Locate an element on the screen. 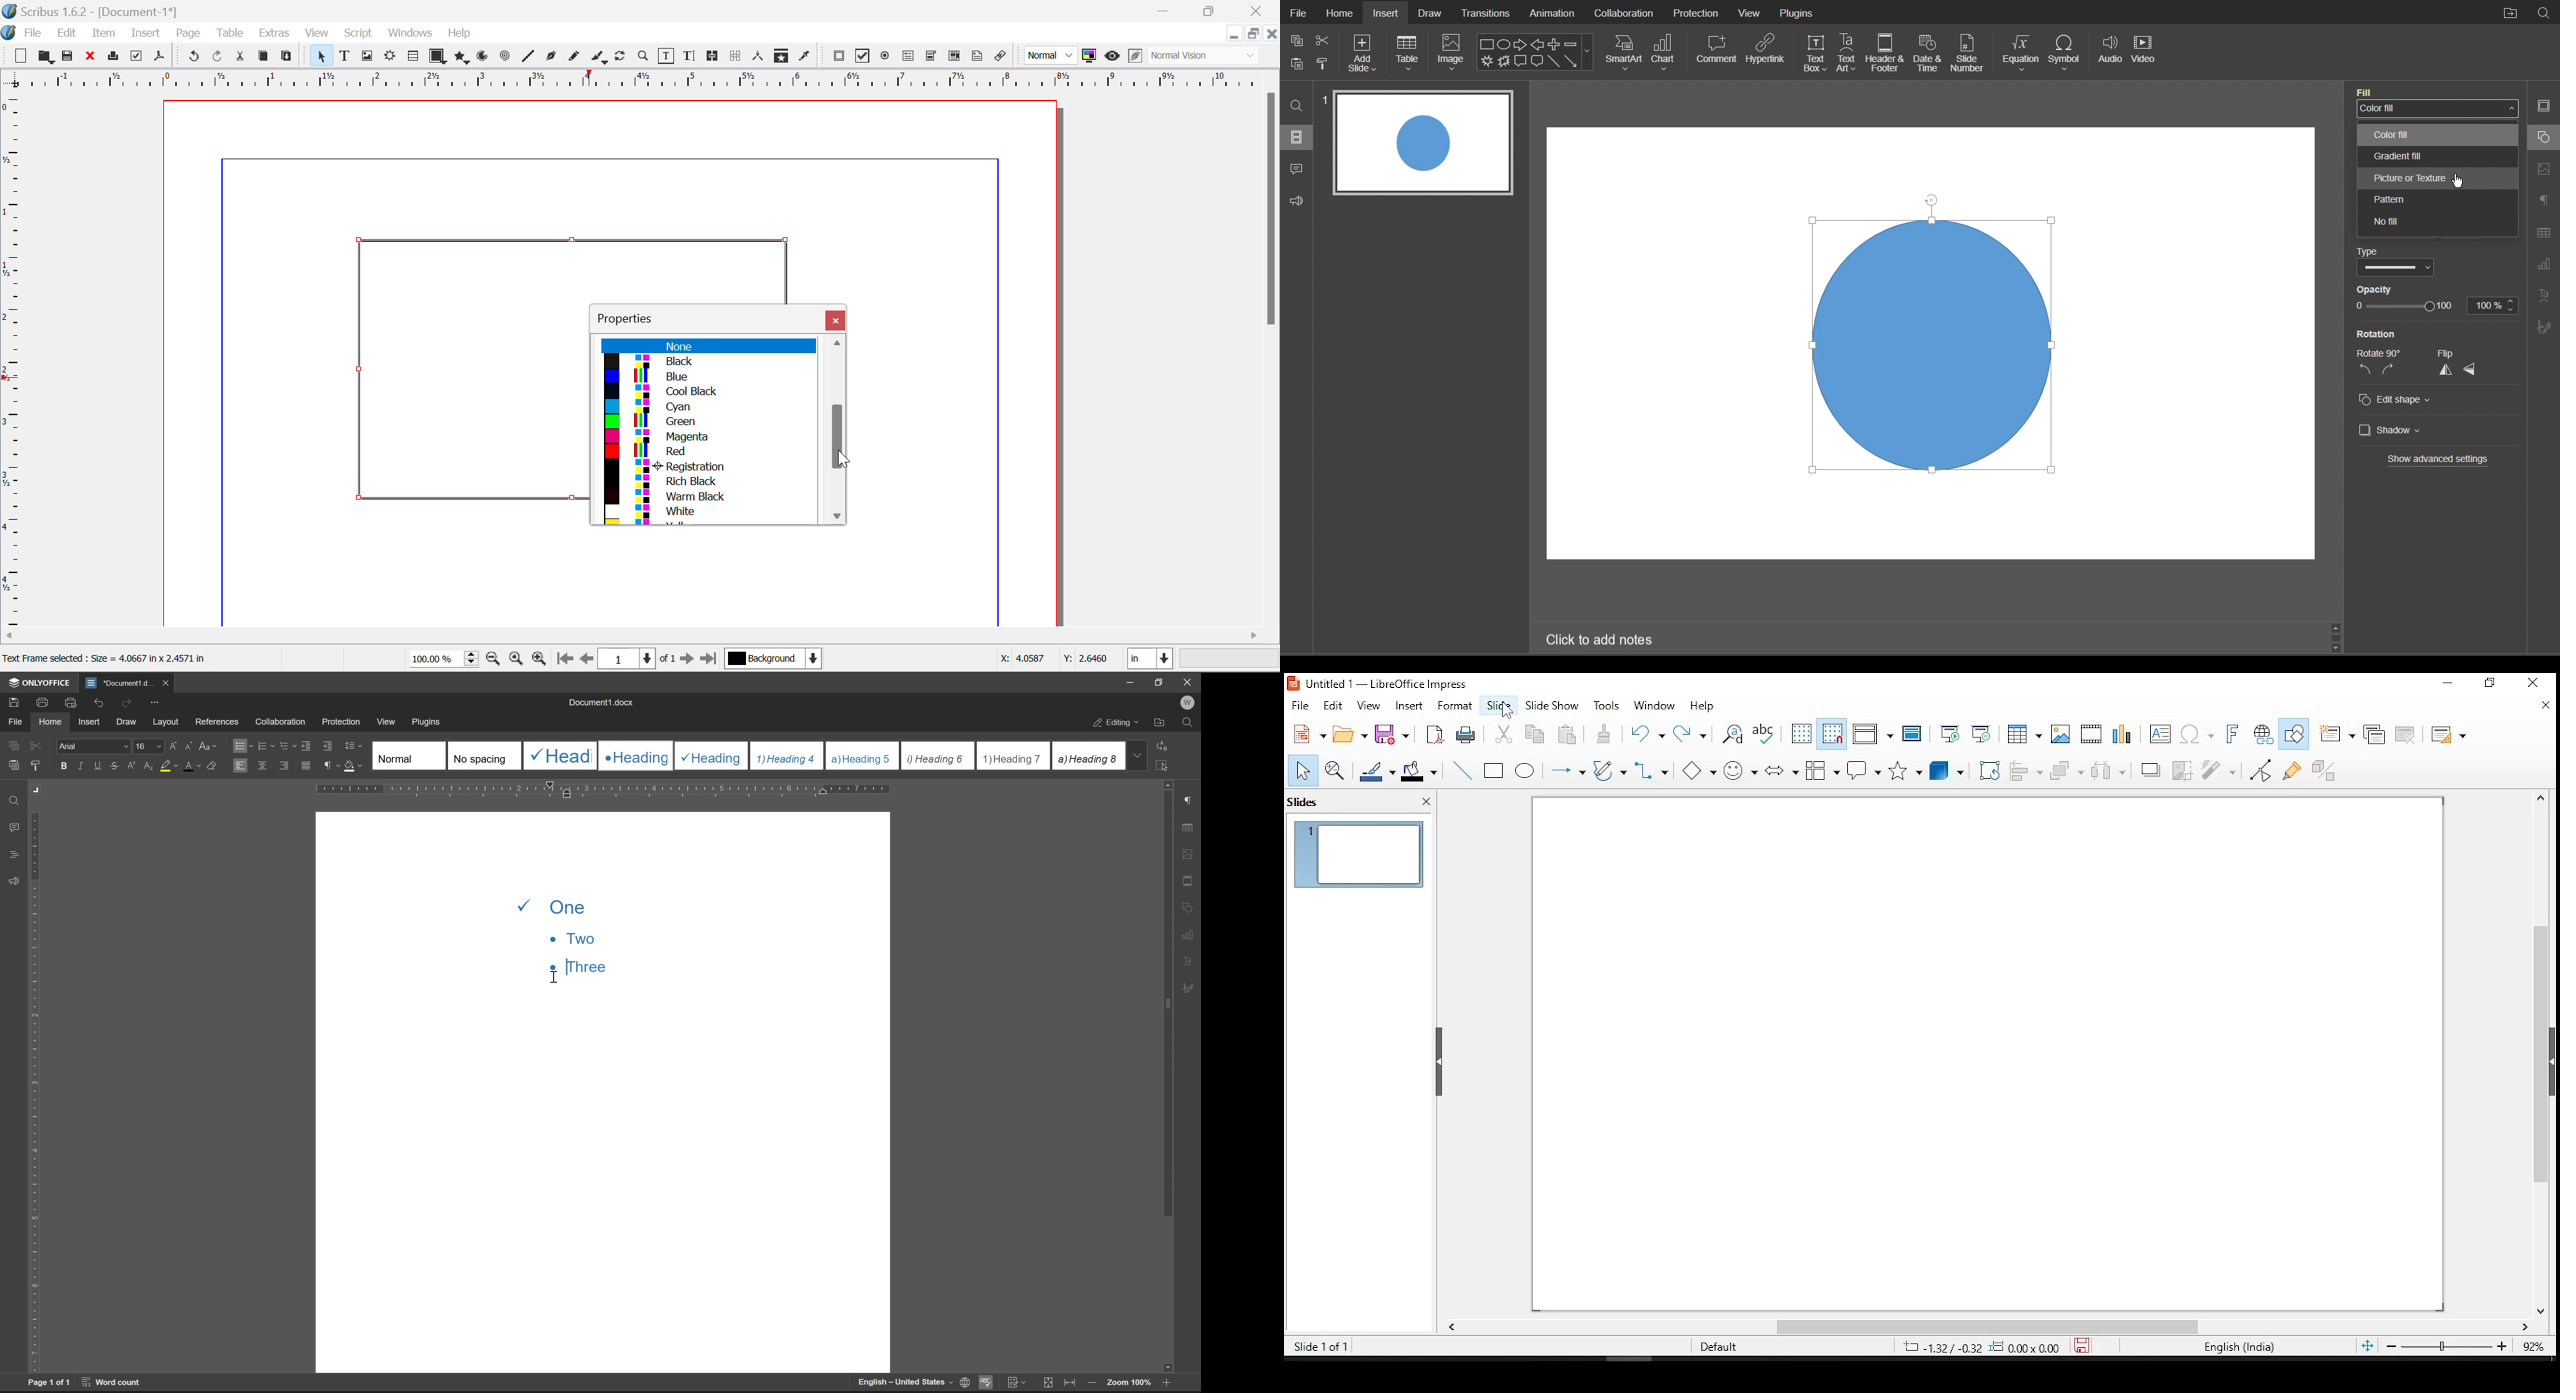 This screenshot has width=2576, height=1400. Symbol is located at coordinates (2068, 53).